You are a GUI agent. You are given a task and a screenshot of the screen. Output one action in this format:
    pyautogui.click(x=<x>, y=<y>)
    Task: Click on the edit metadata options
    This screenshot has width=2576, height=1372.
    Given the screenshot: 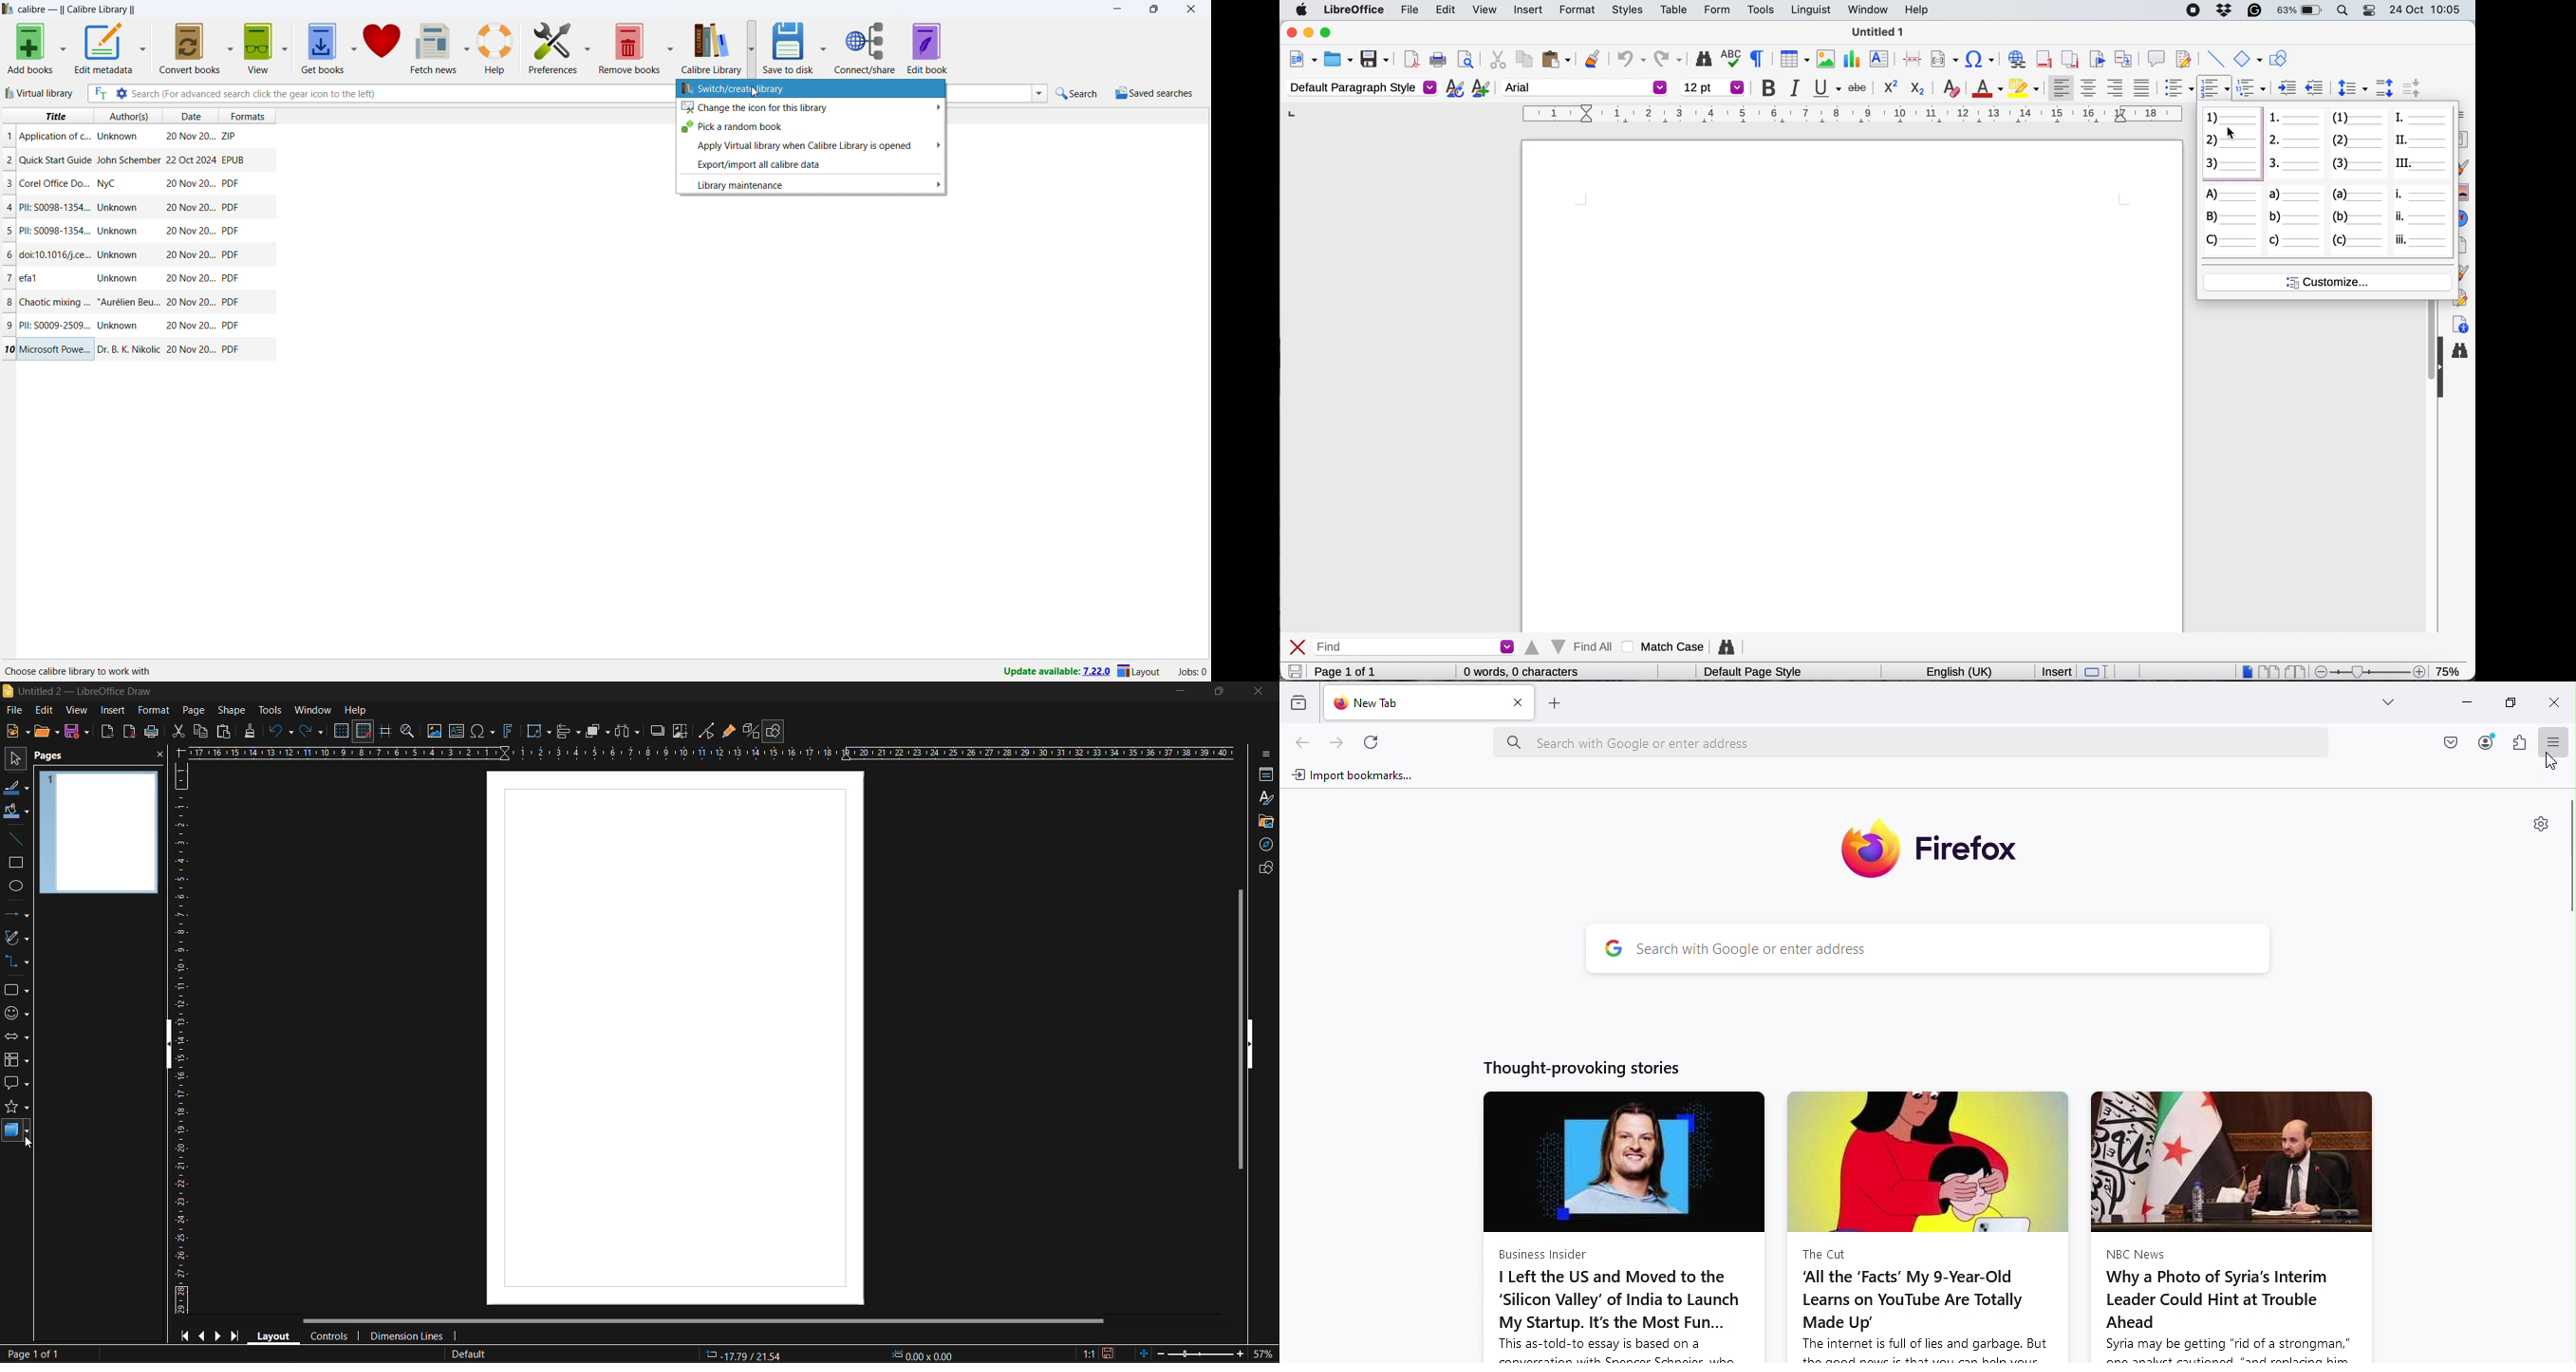 What is the action you would take?
    pyautogui.click(x=142, y=49)
    